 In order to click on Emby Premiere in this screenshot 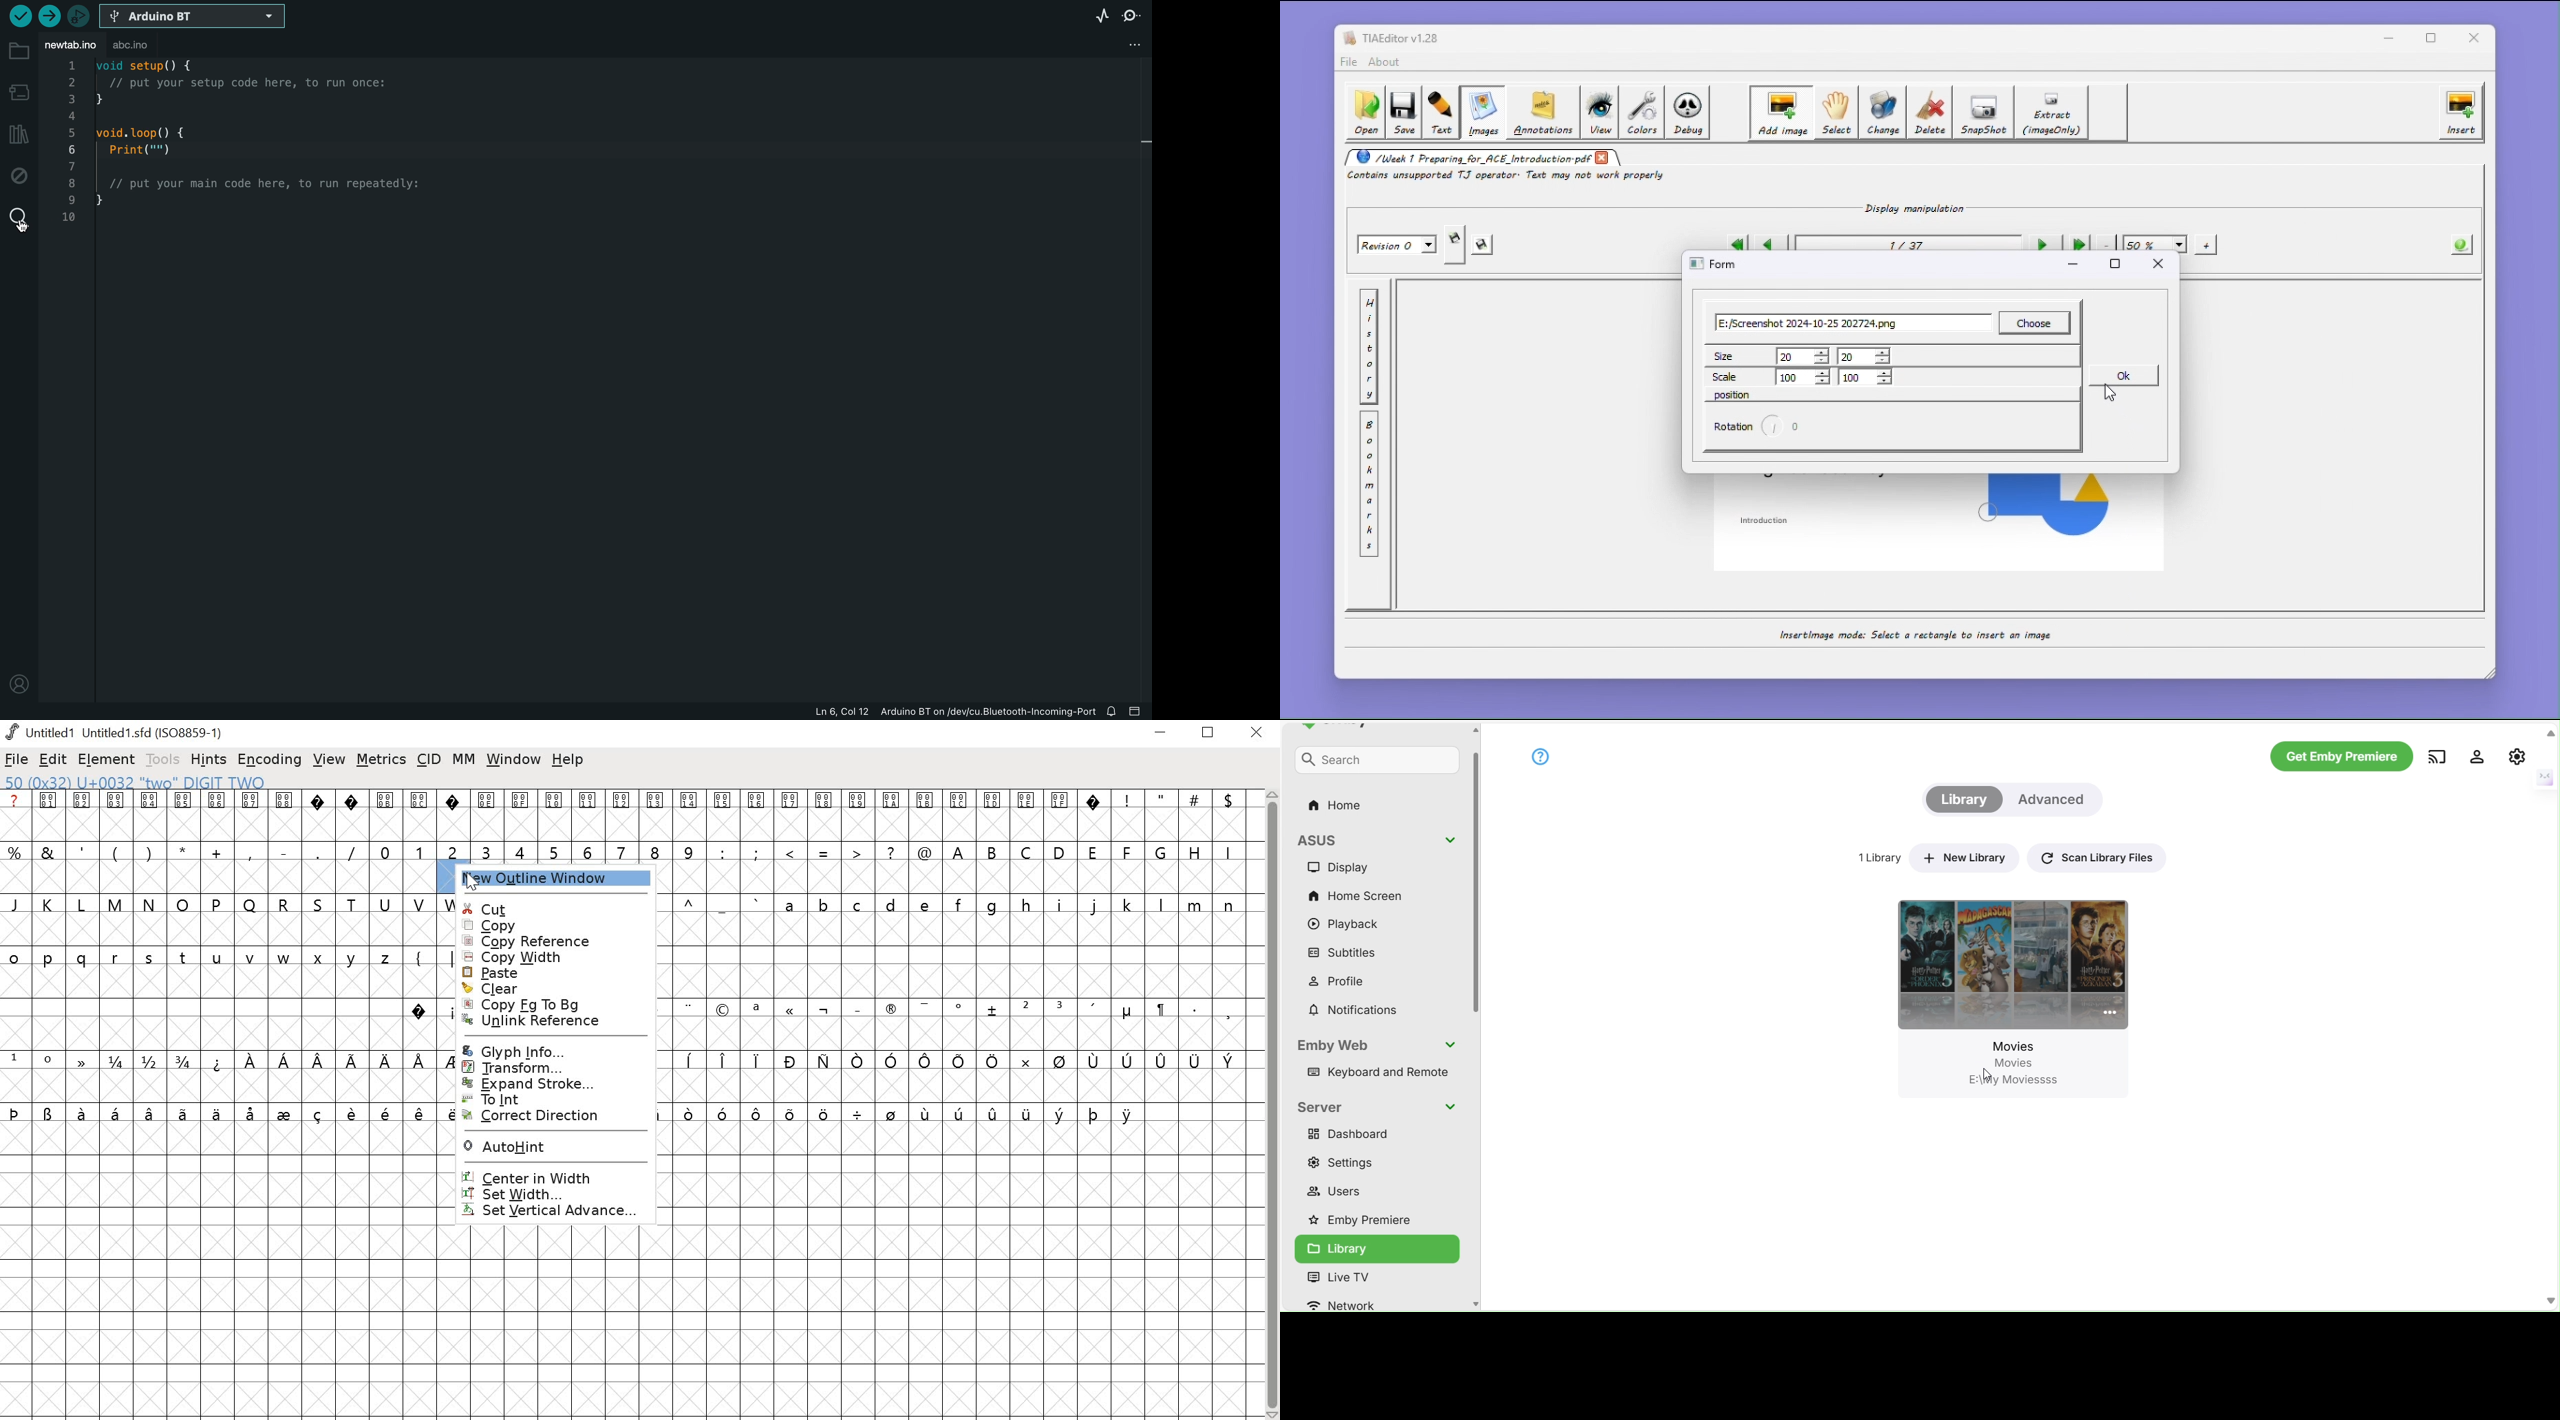, I will do `click(1369, 1223)`.